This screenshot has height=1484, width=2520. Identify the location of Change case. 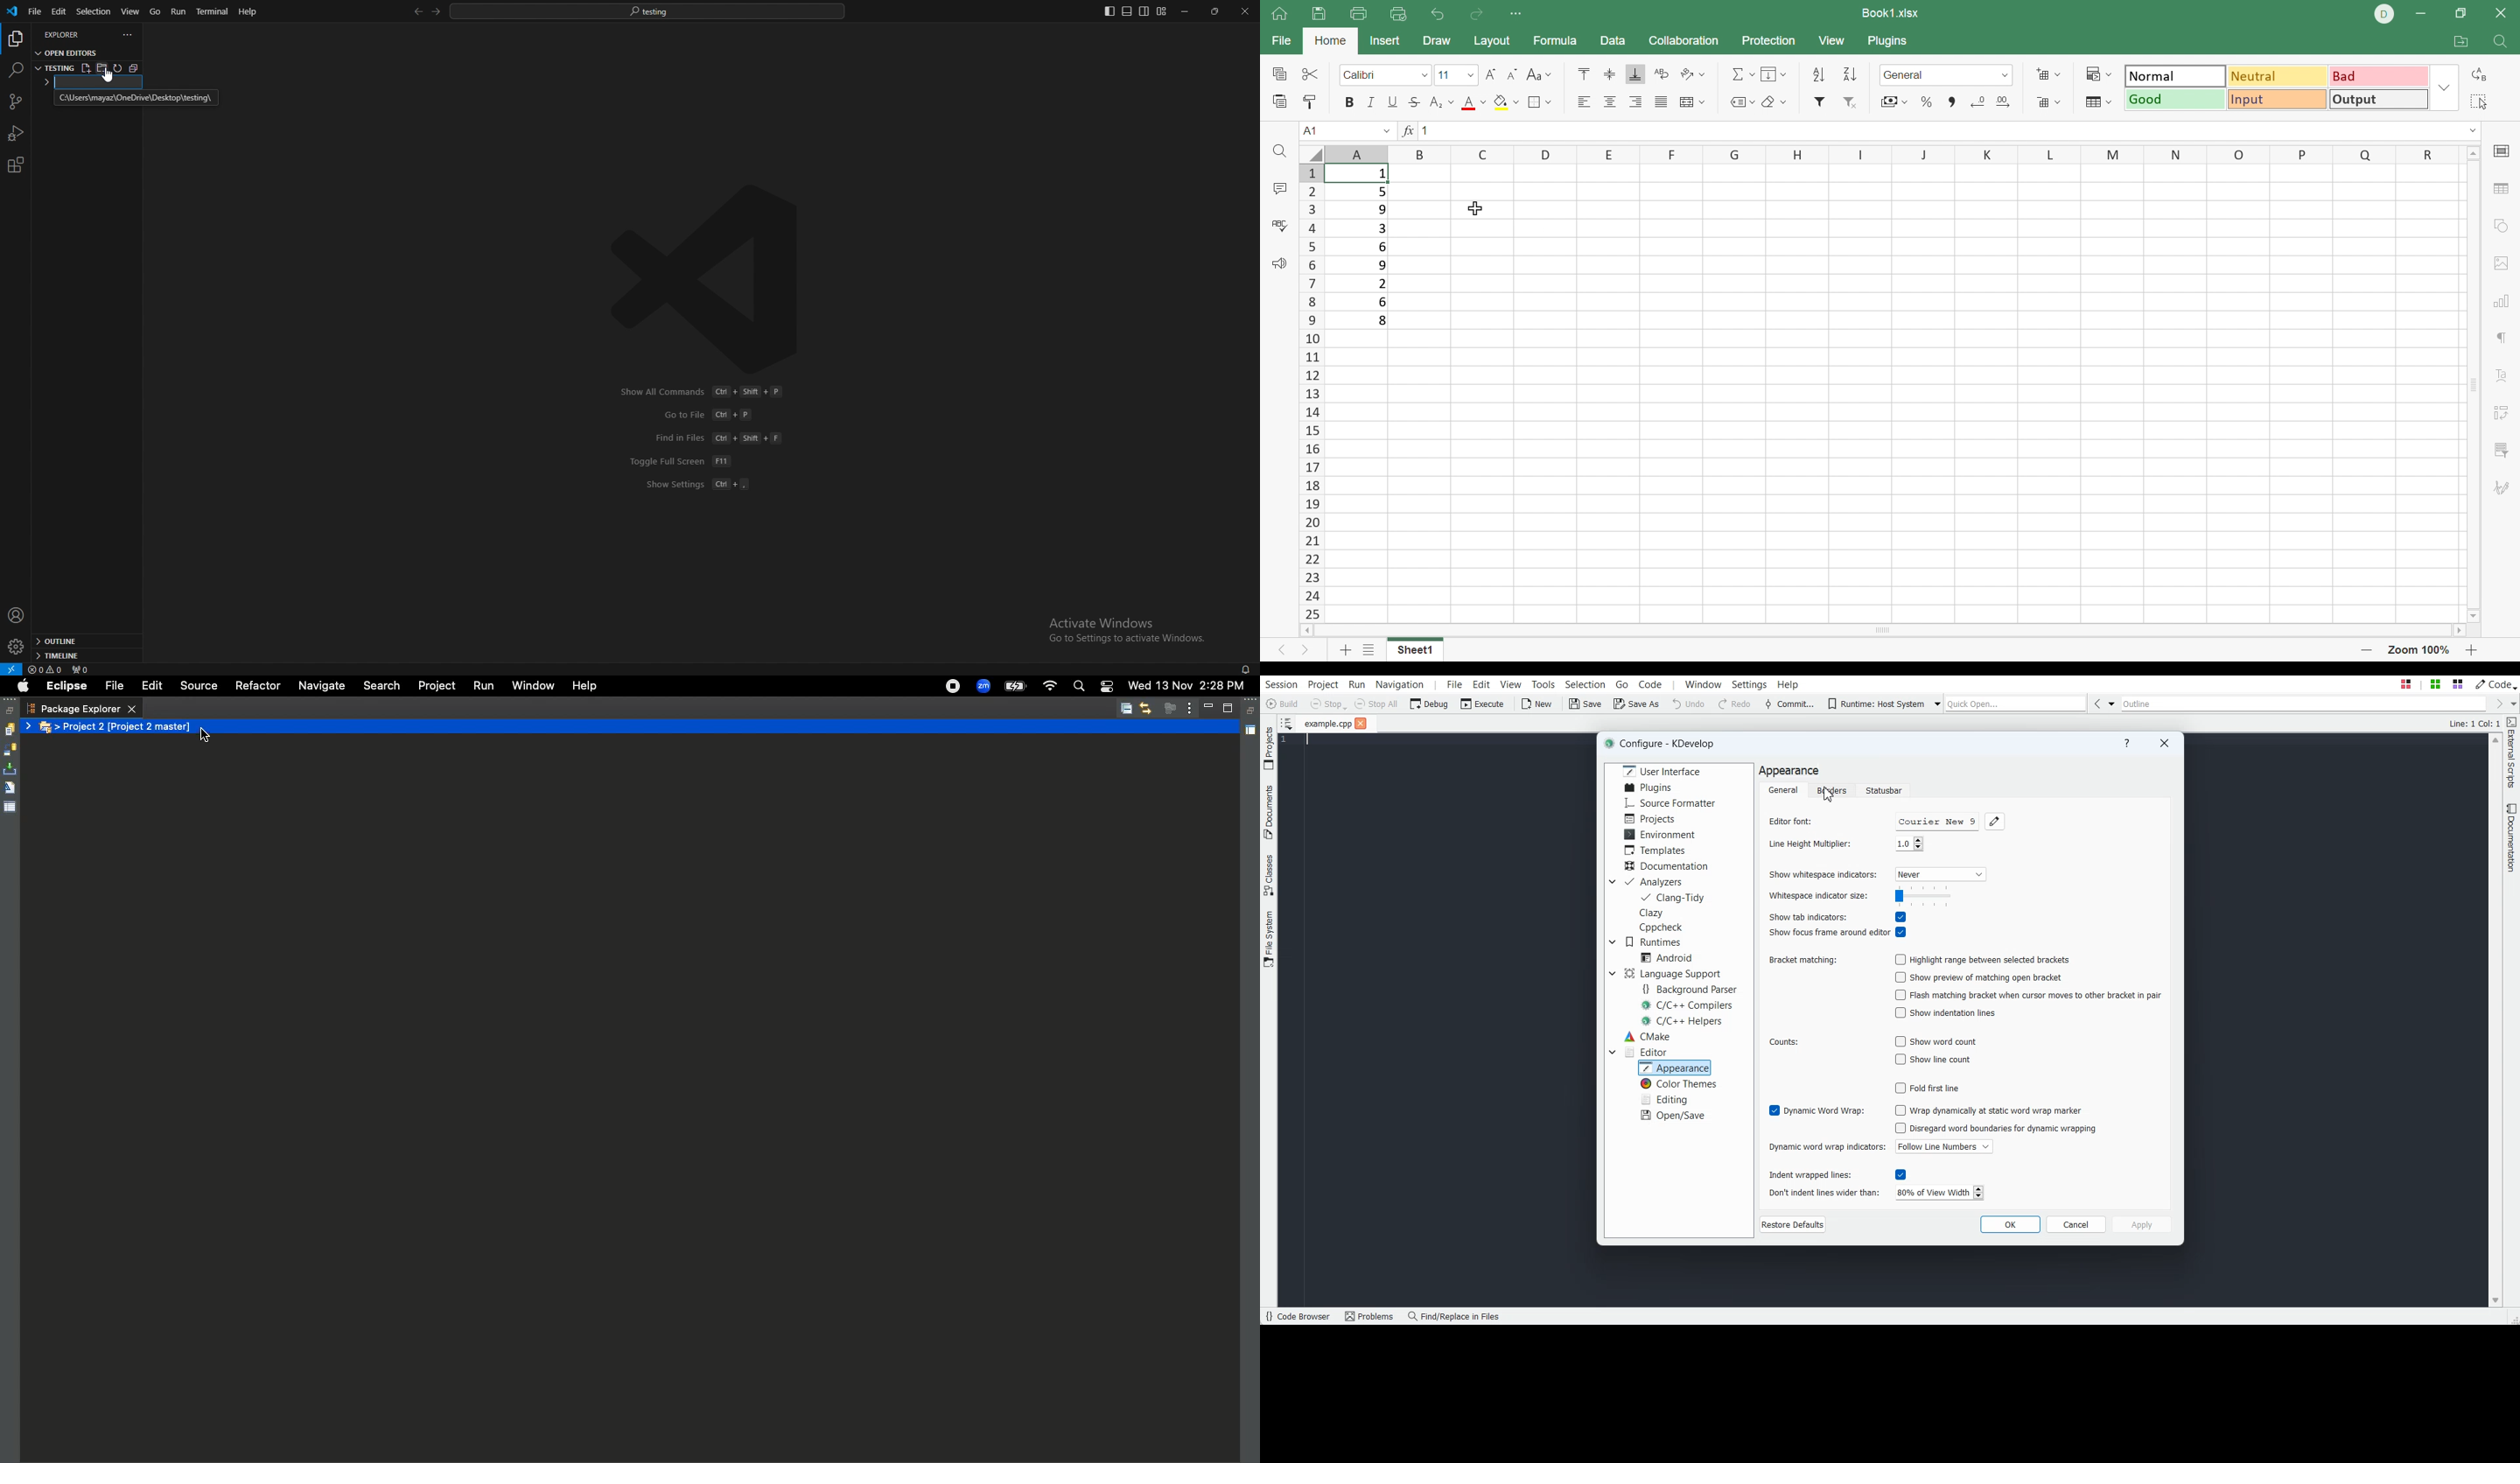
(1540, 77).